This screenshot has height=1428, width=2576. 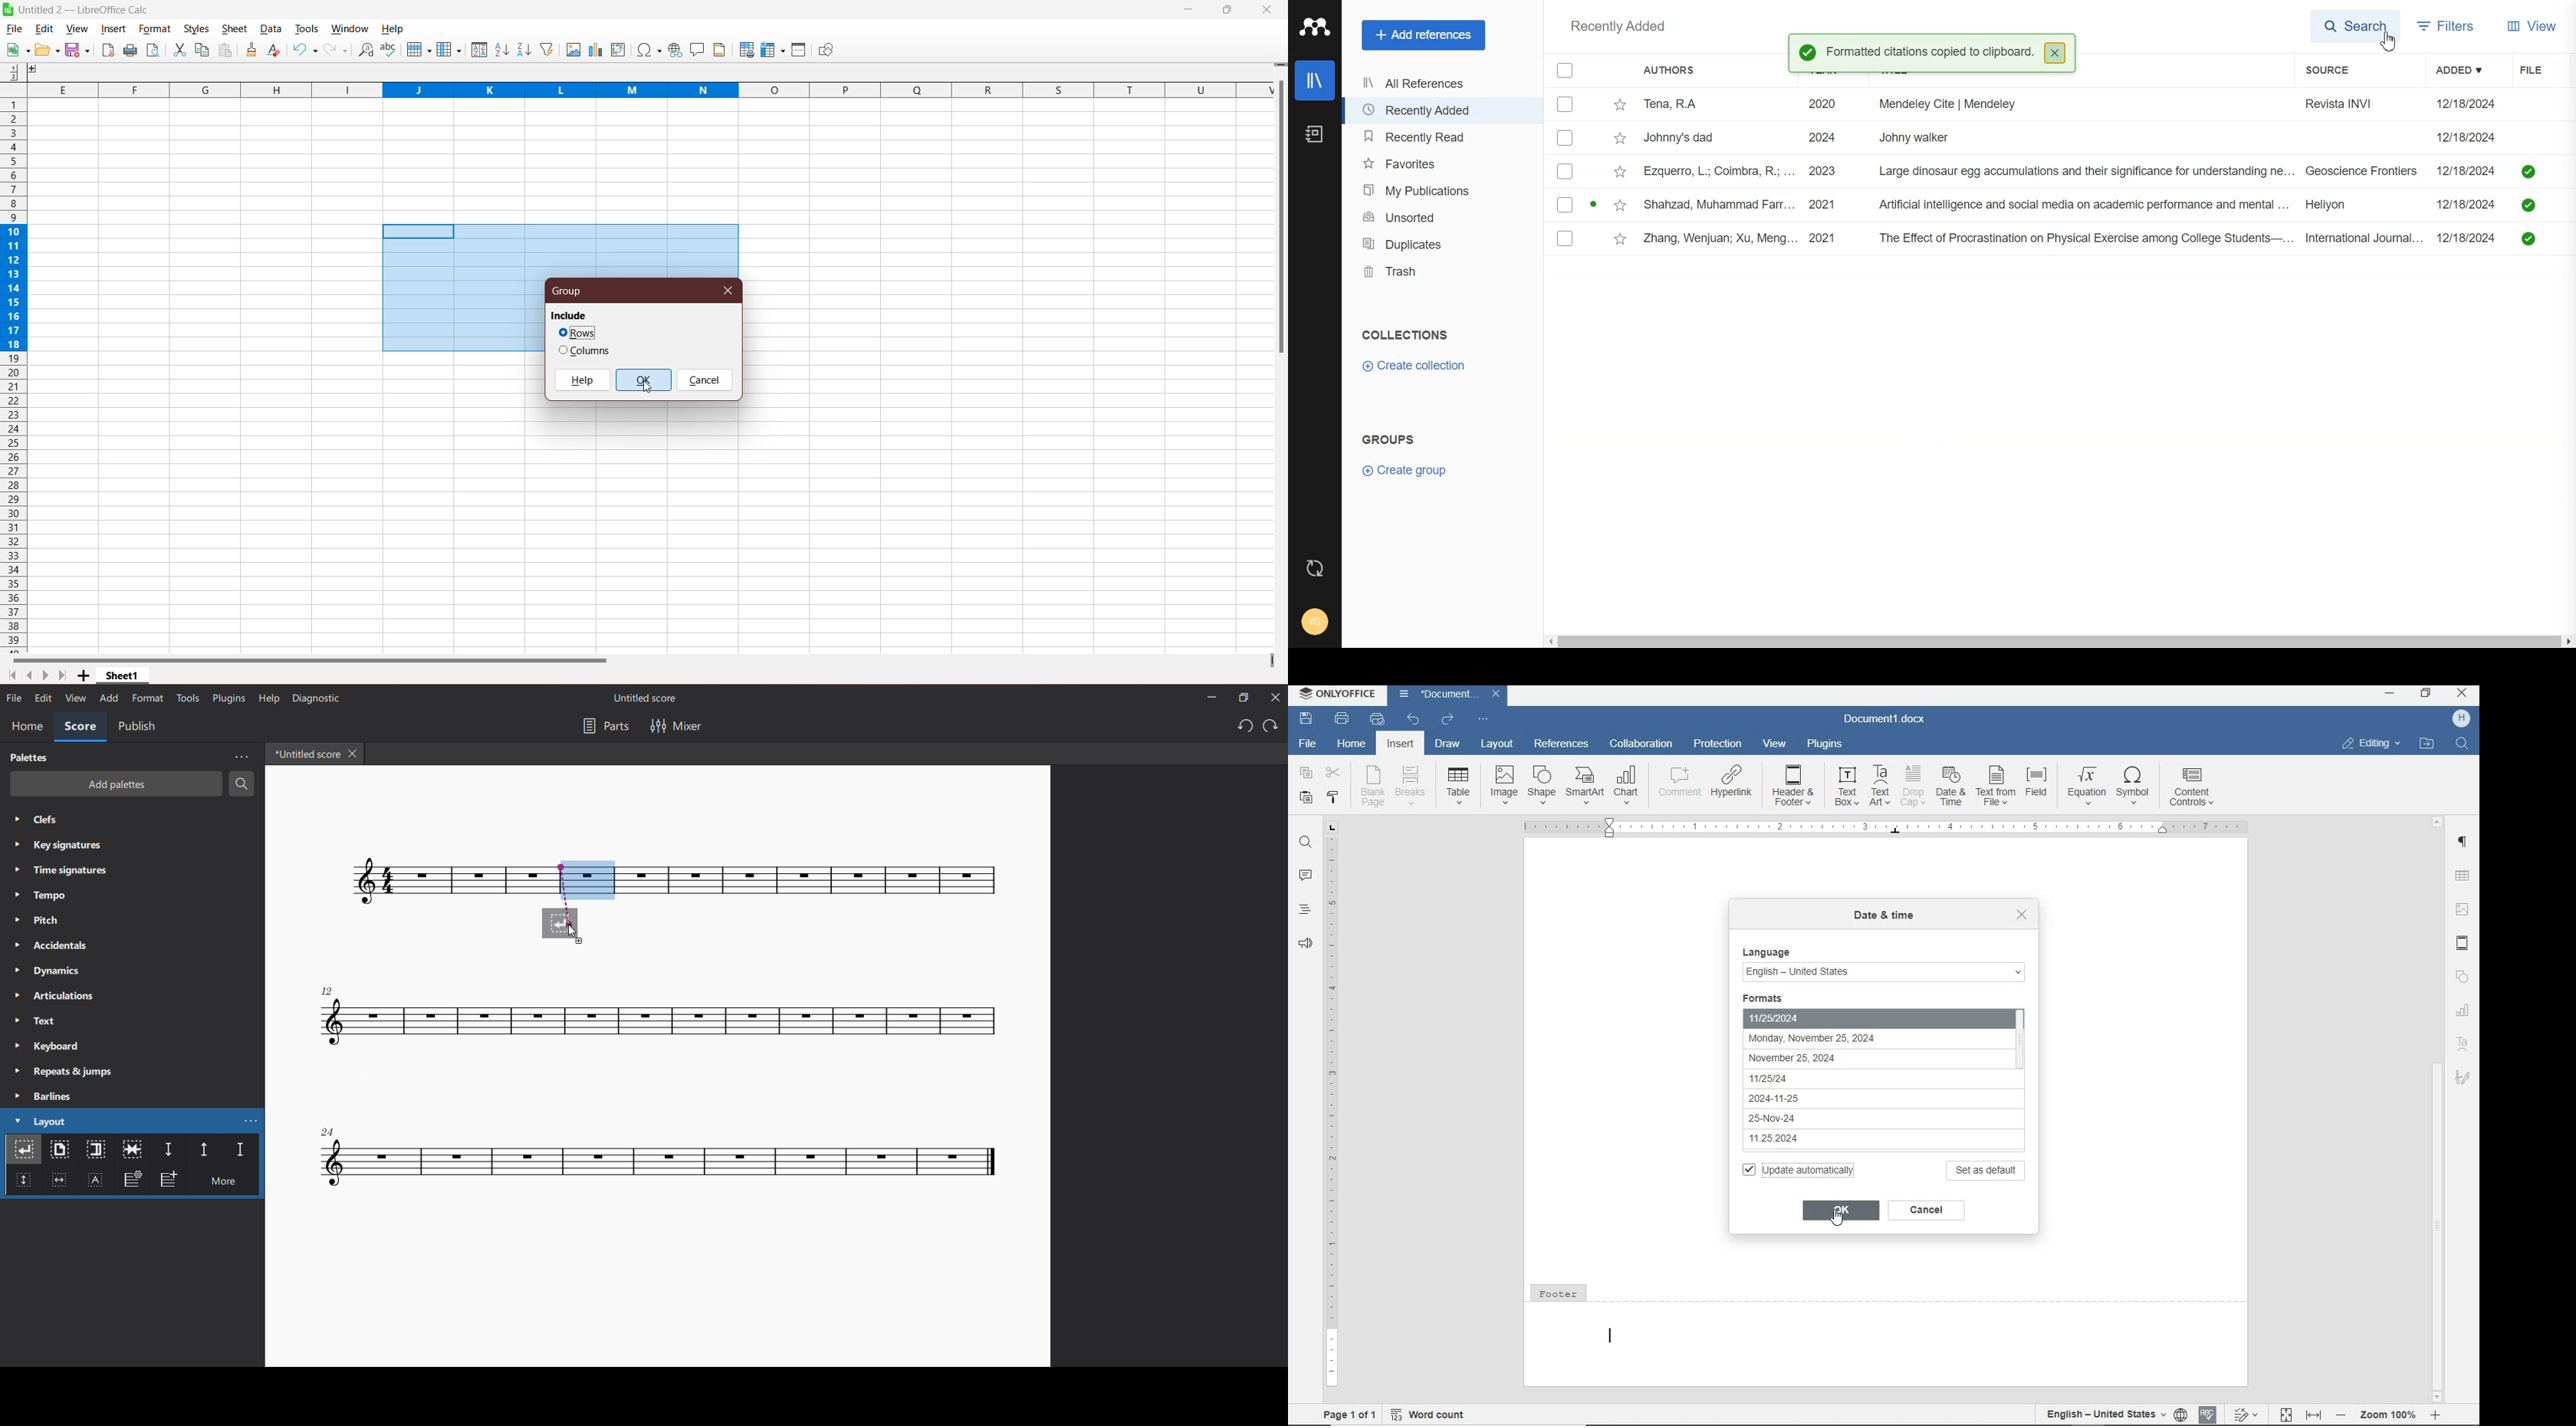 I want to click on find, so click(x=2461, y=744).